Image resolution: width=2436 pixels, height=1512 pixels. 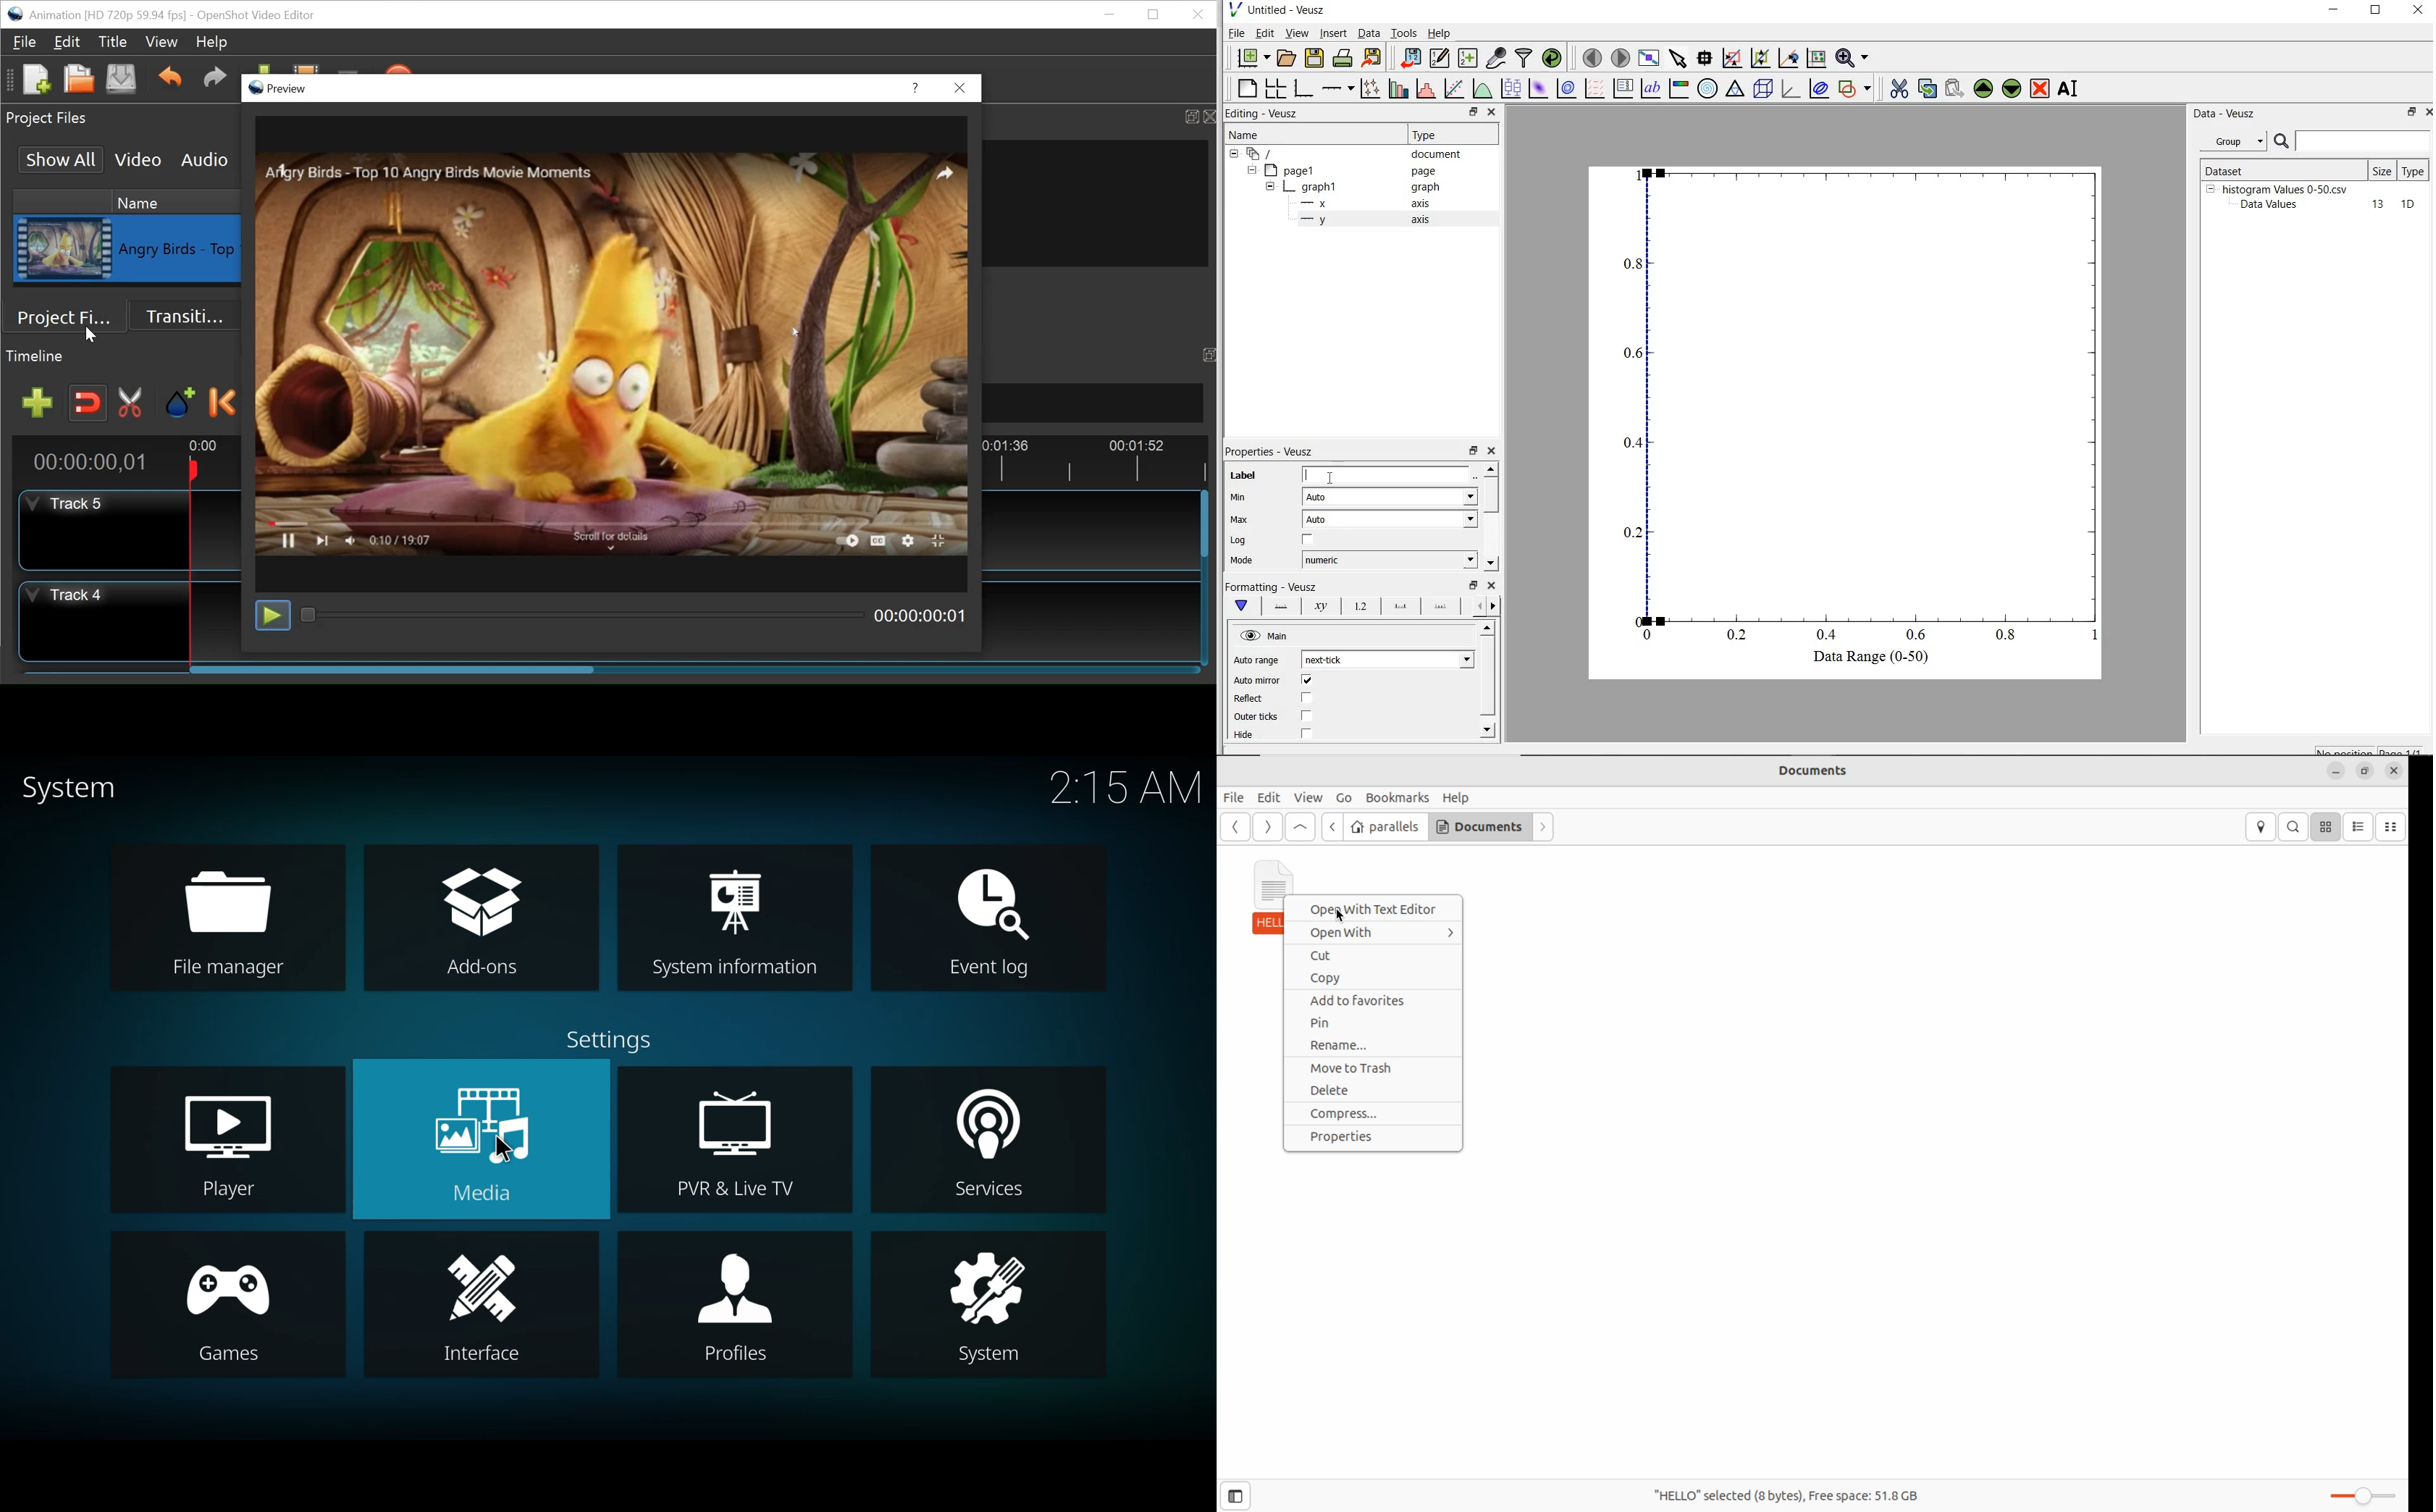 I want to click on player, so click(x=231, y=1139).